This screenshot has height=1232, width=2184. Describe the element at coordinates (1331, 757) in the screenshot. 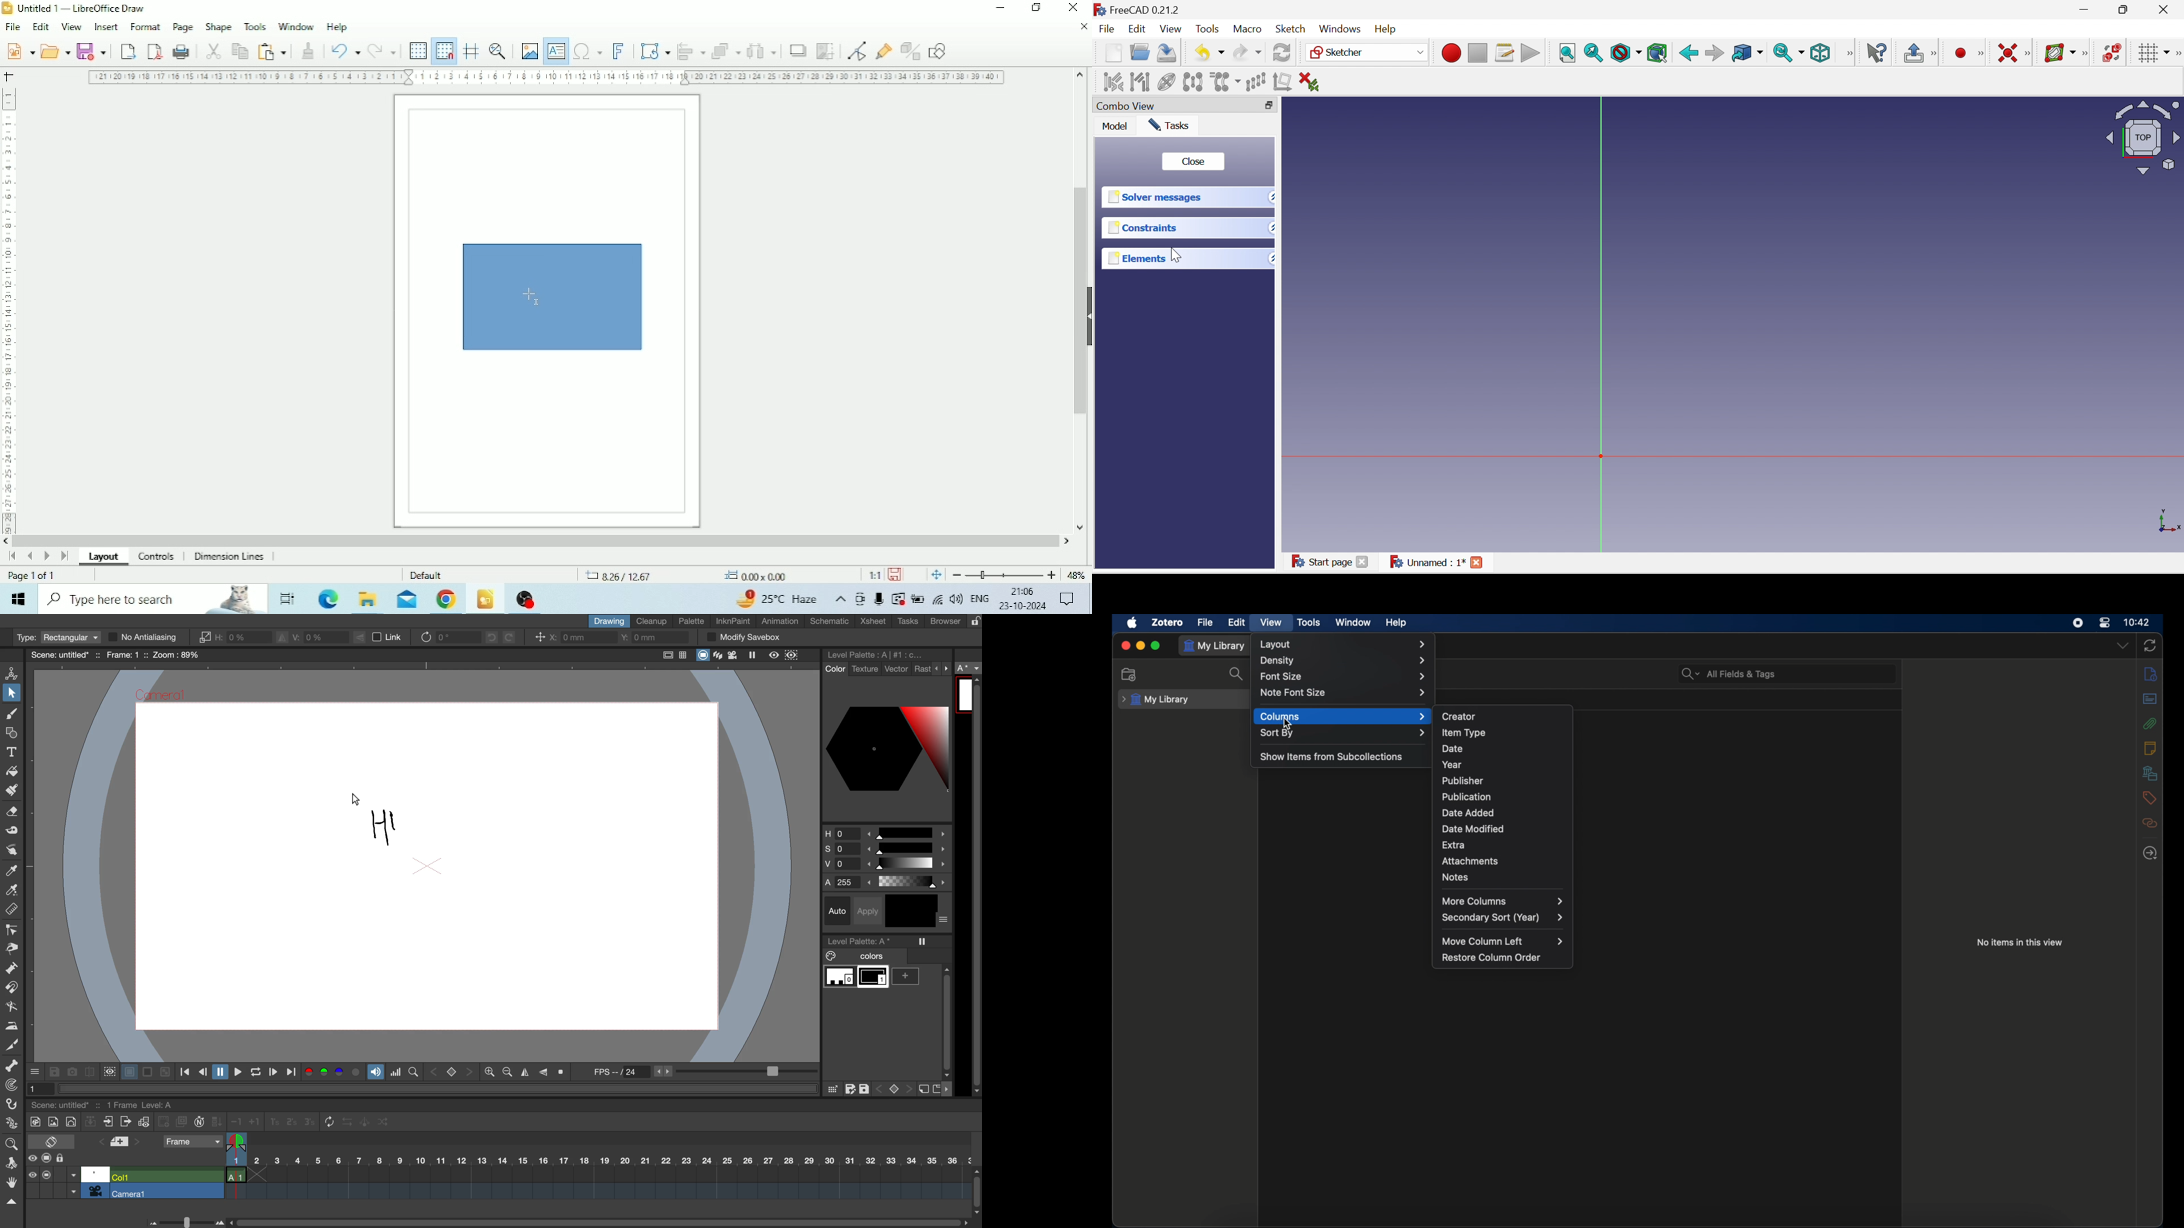

I see `show items from subcollections` at that location.